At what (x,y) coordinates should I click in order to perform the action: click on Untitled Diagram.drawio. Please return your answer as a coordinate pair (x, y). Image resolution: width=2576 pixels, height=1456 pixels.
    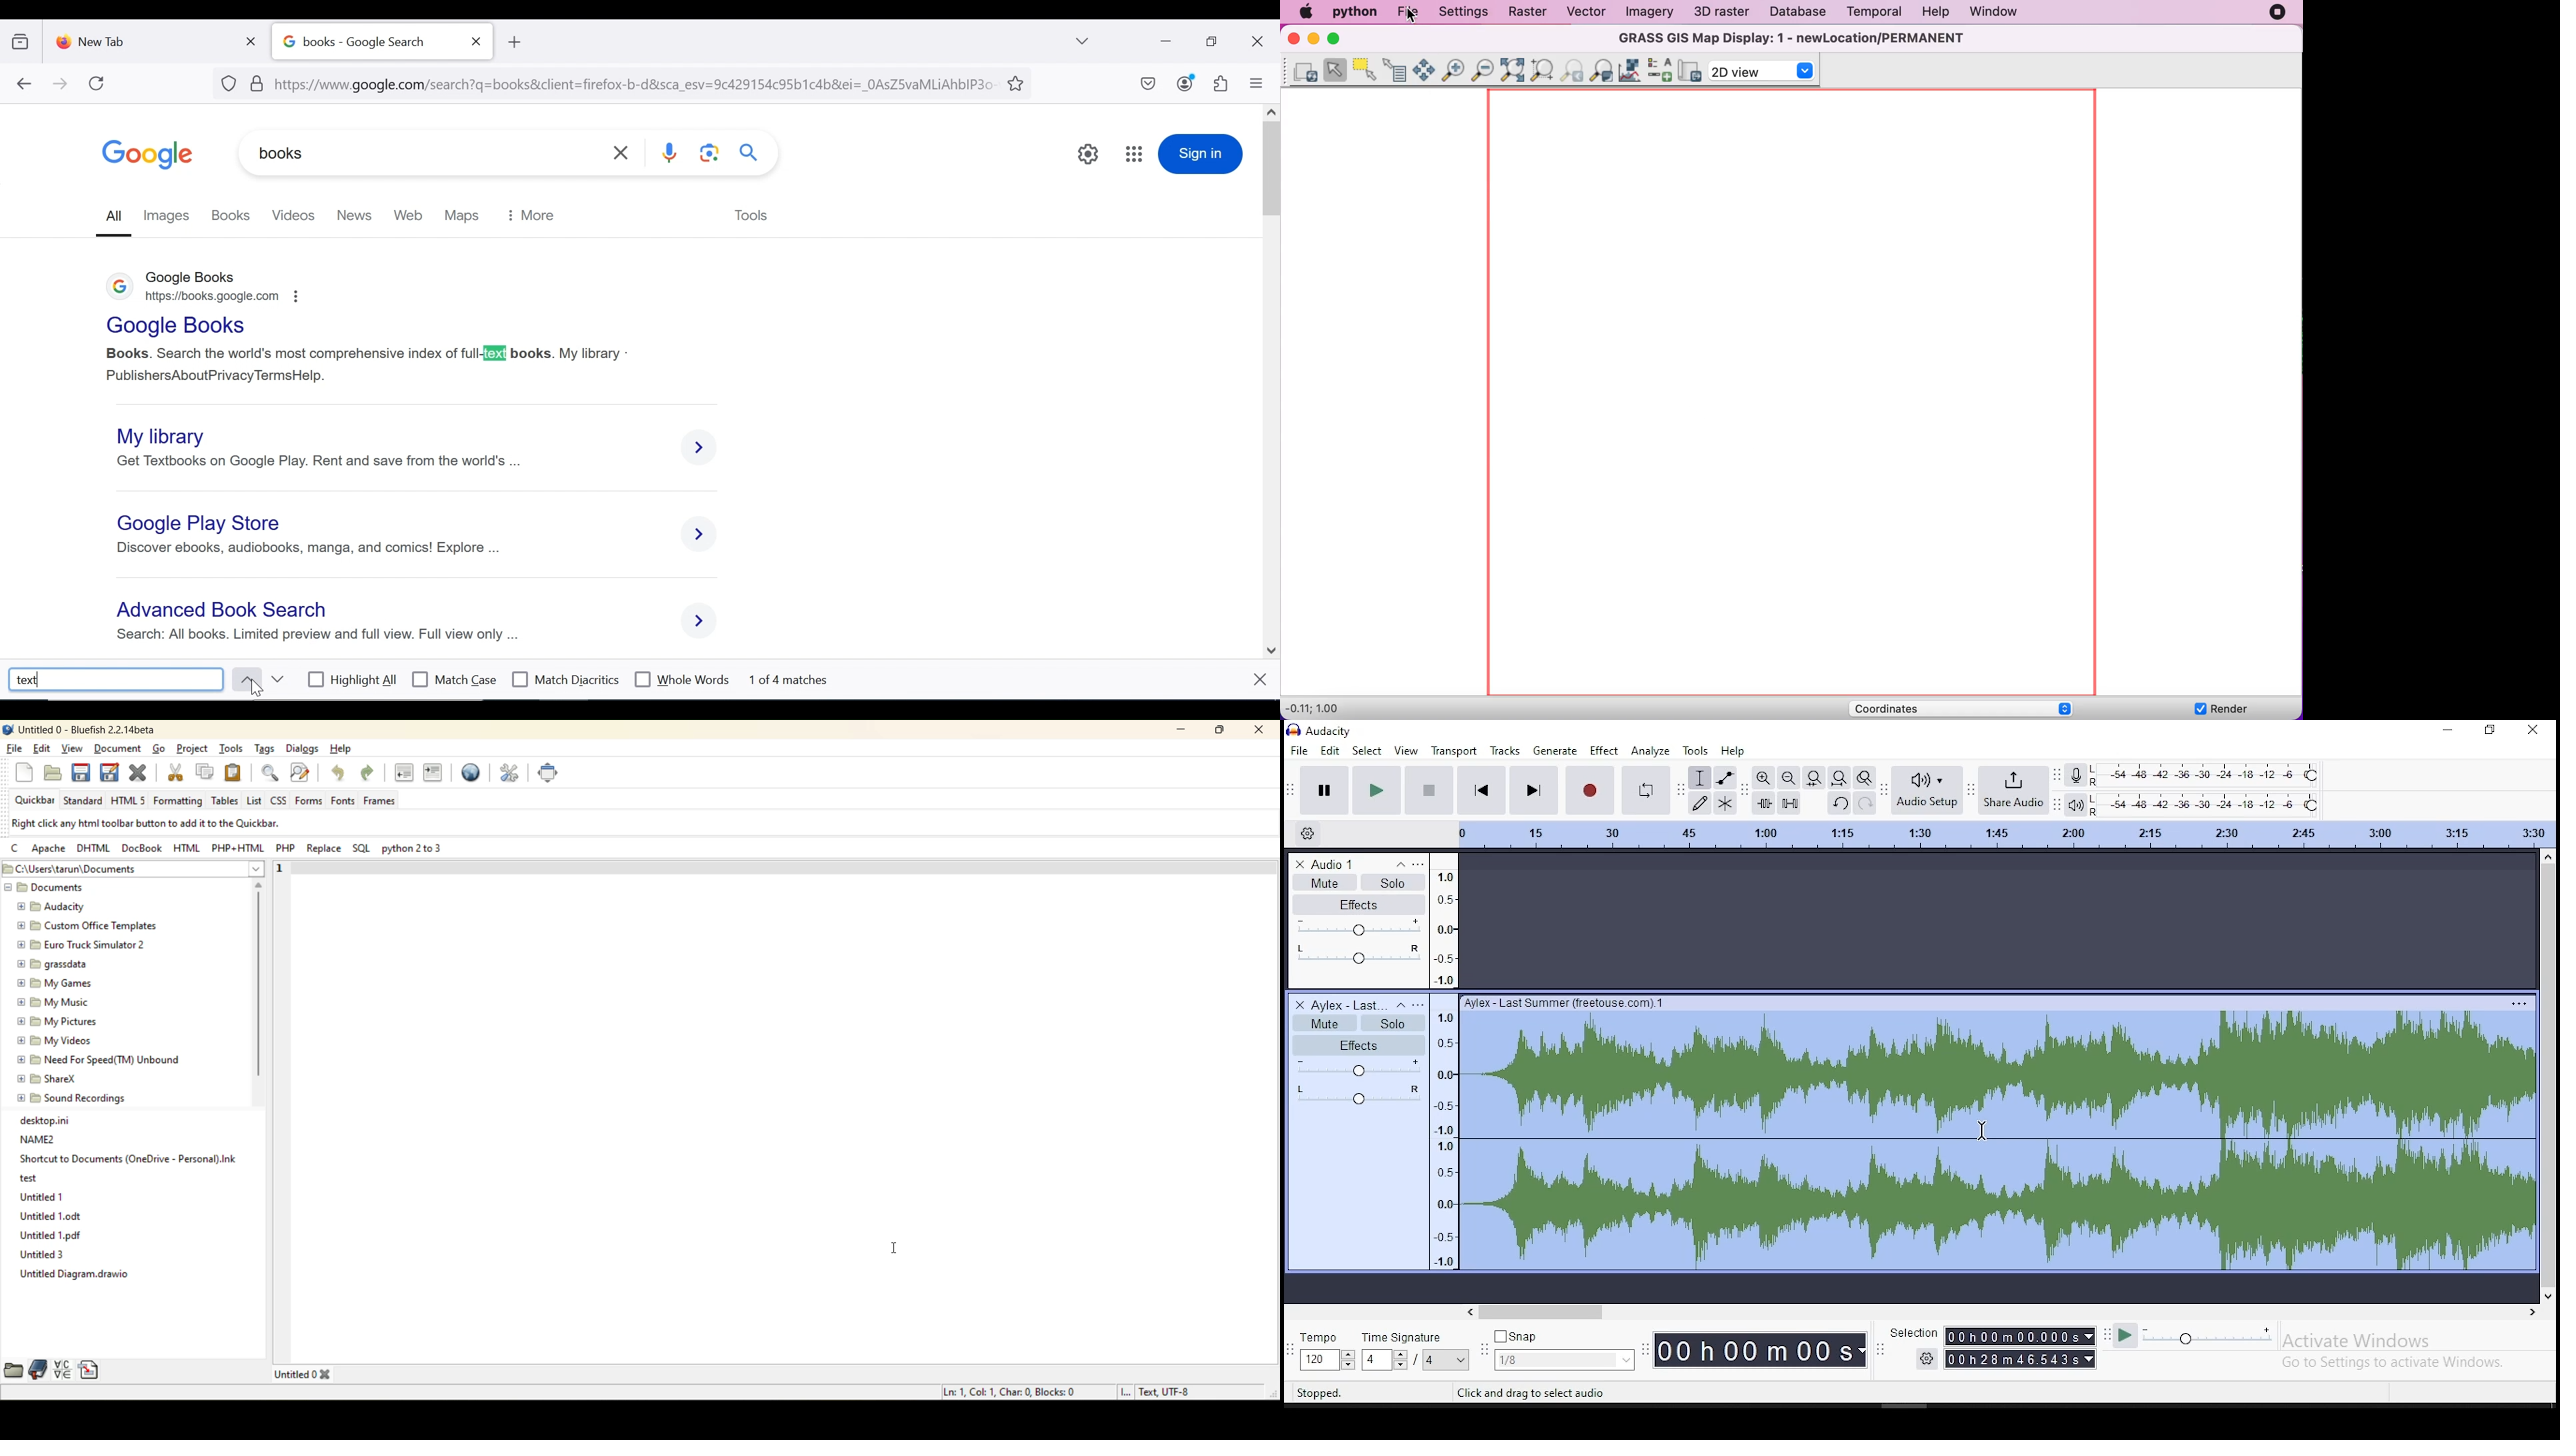
    Looking at the image, I should click on (80, 1276).